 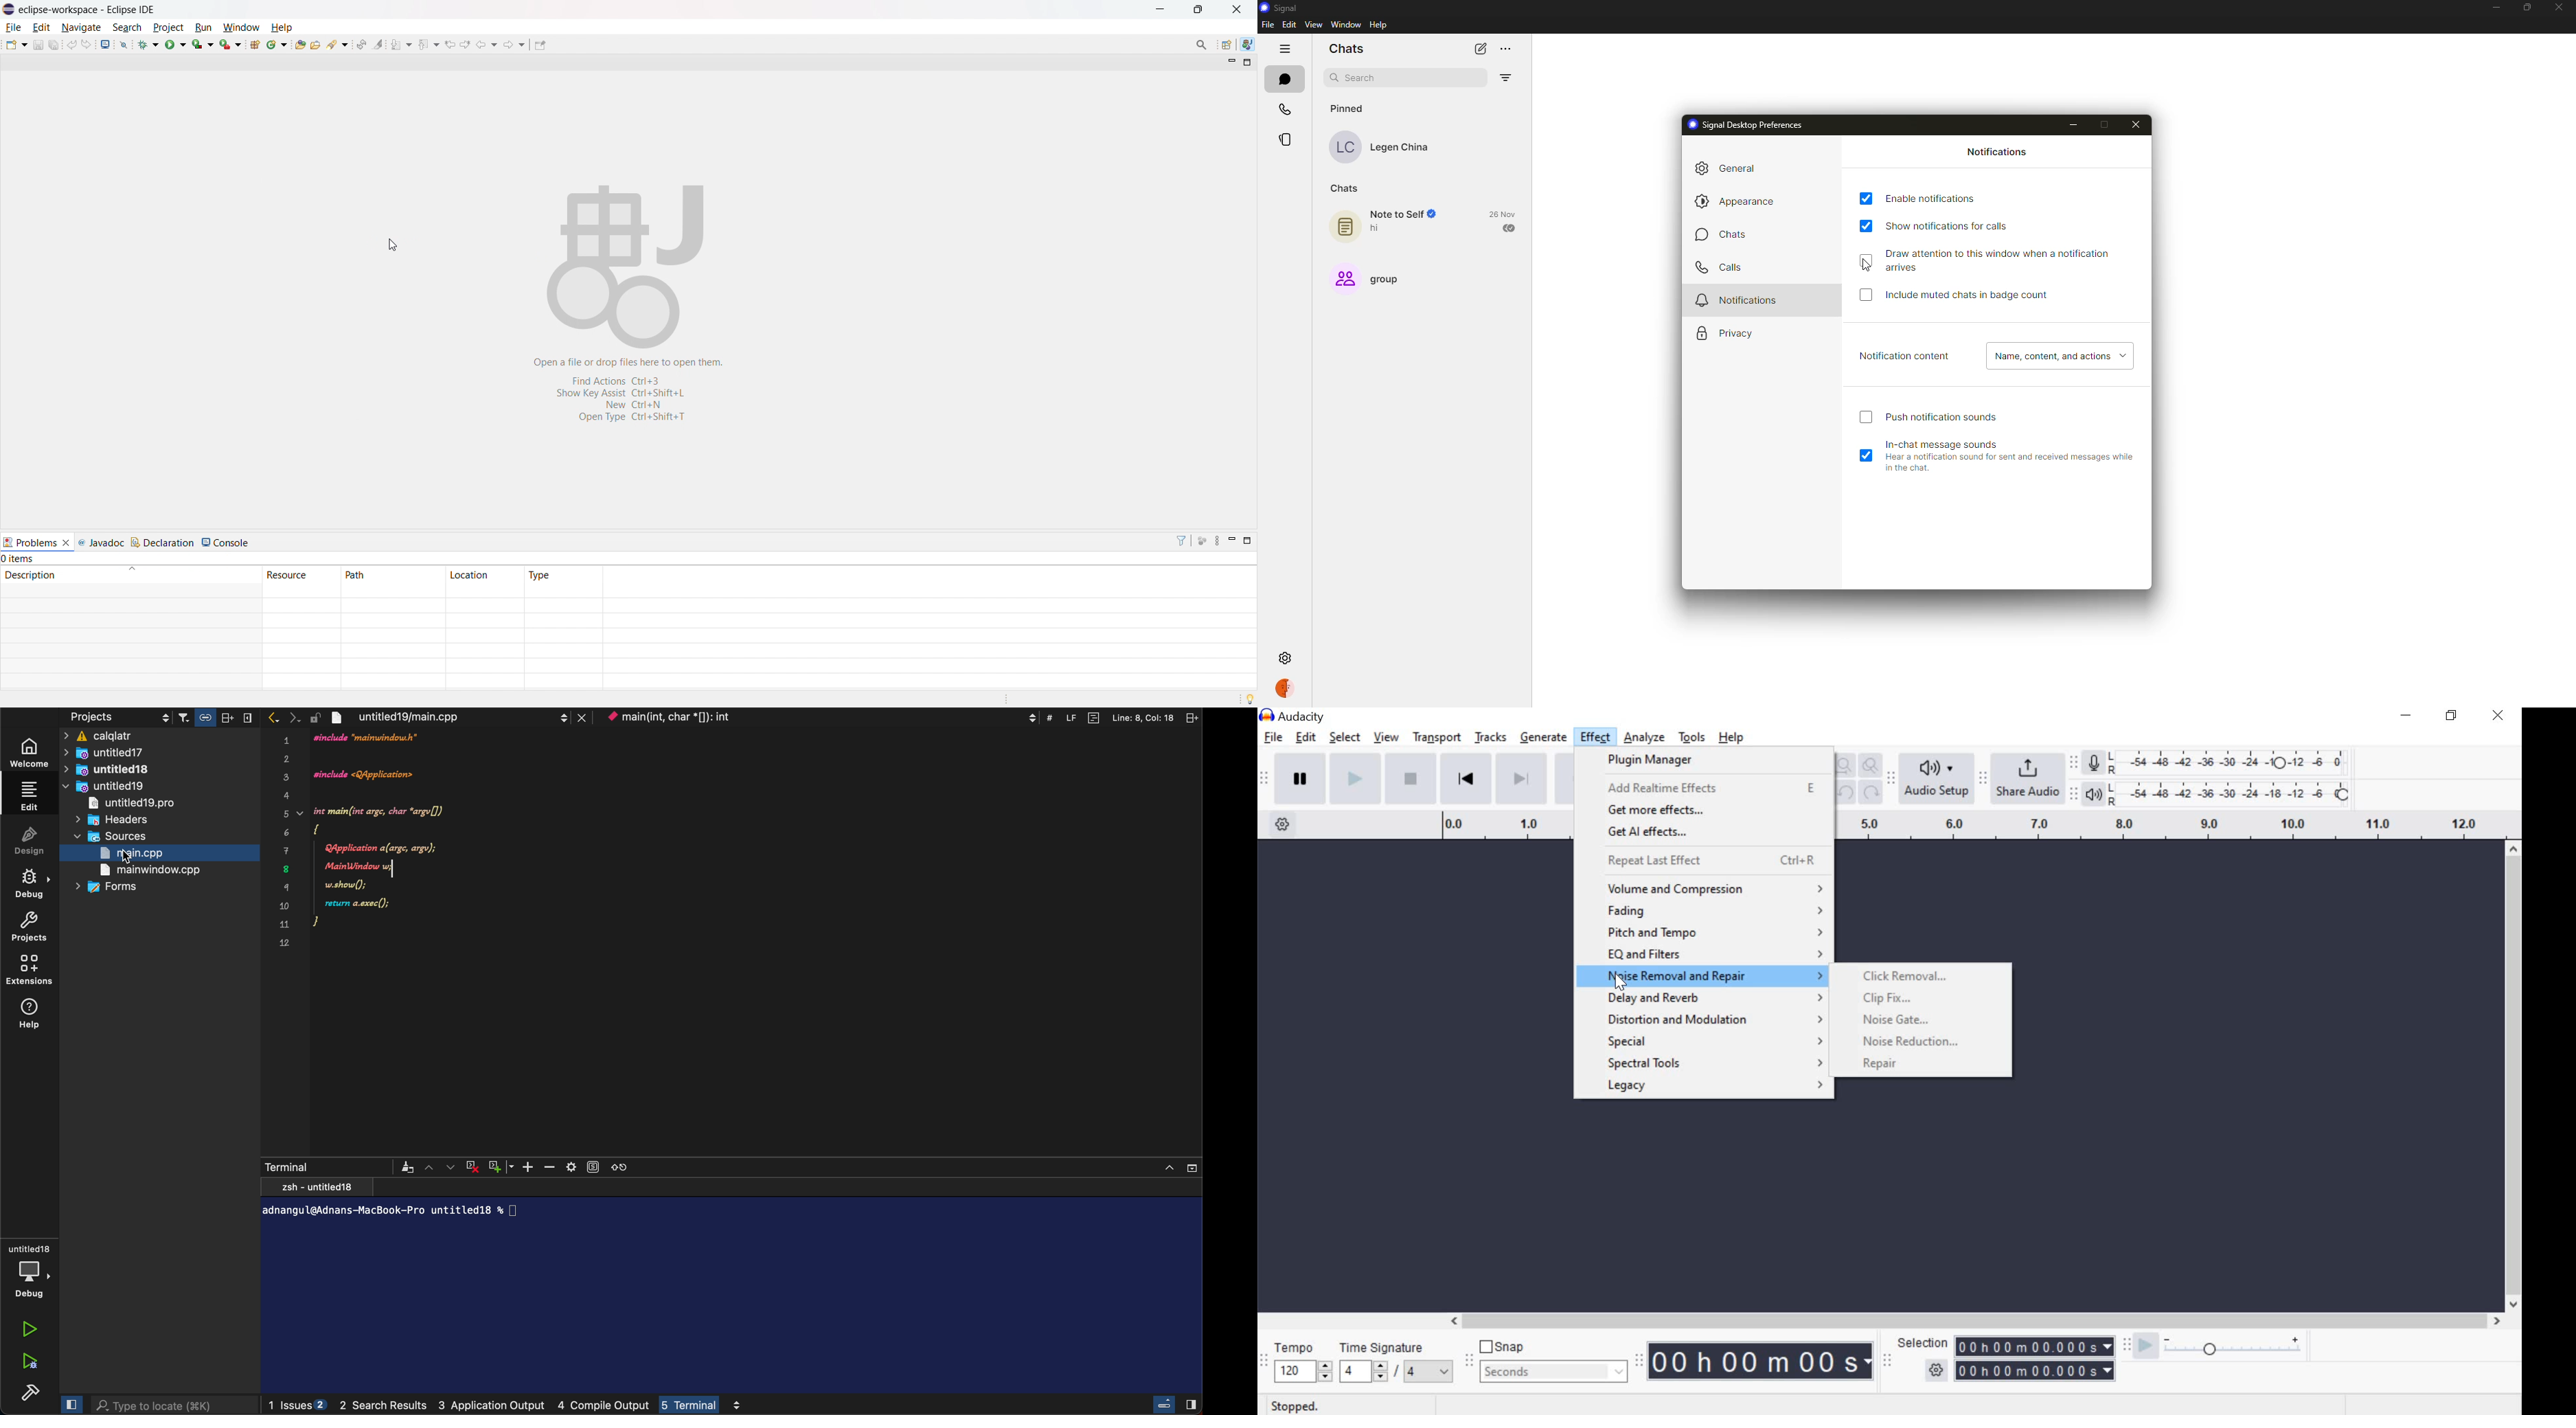 I want to click on Settings, so click(x=571, y=1166).